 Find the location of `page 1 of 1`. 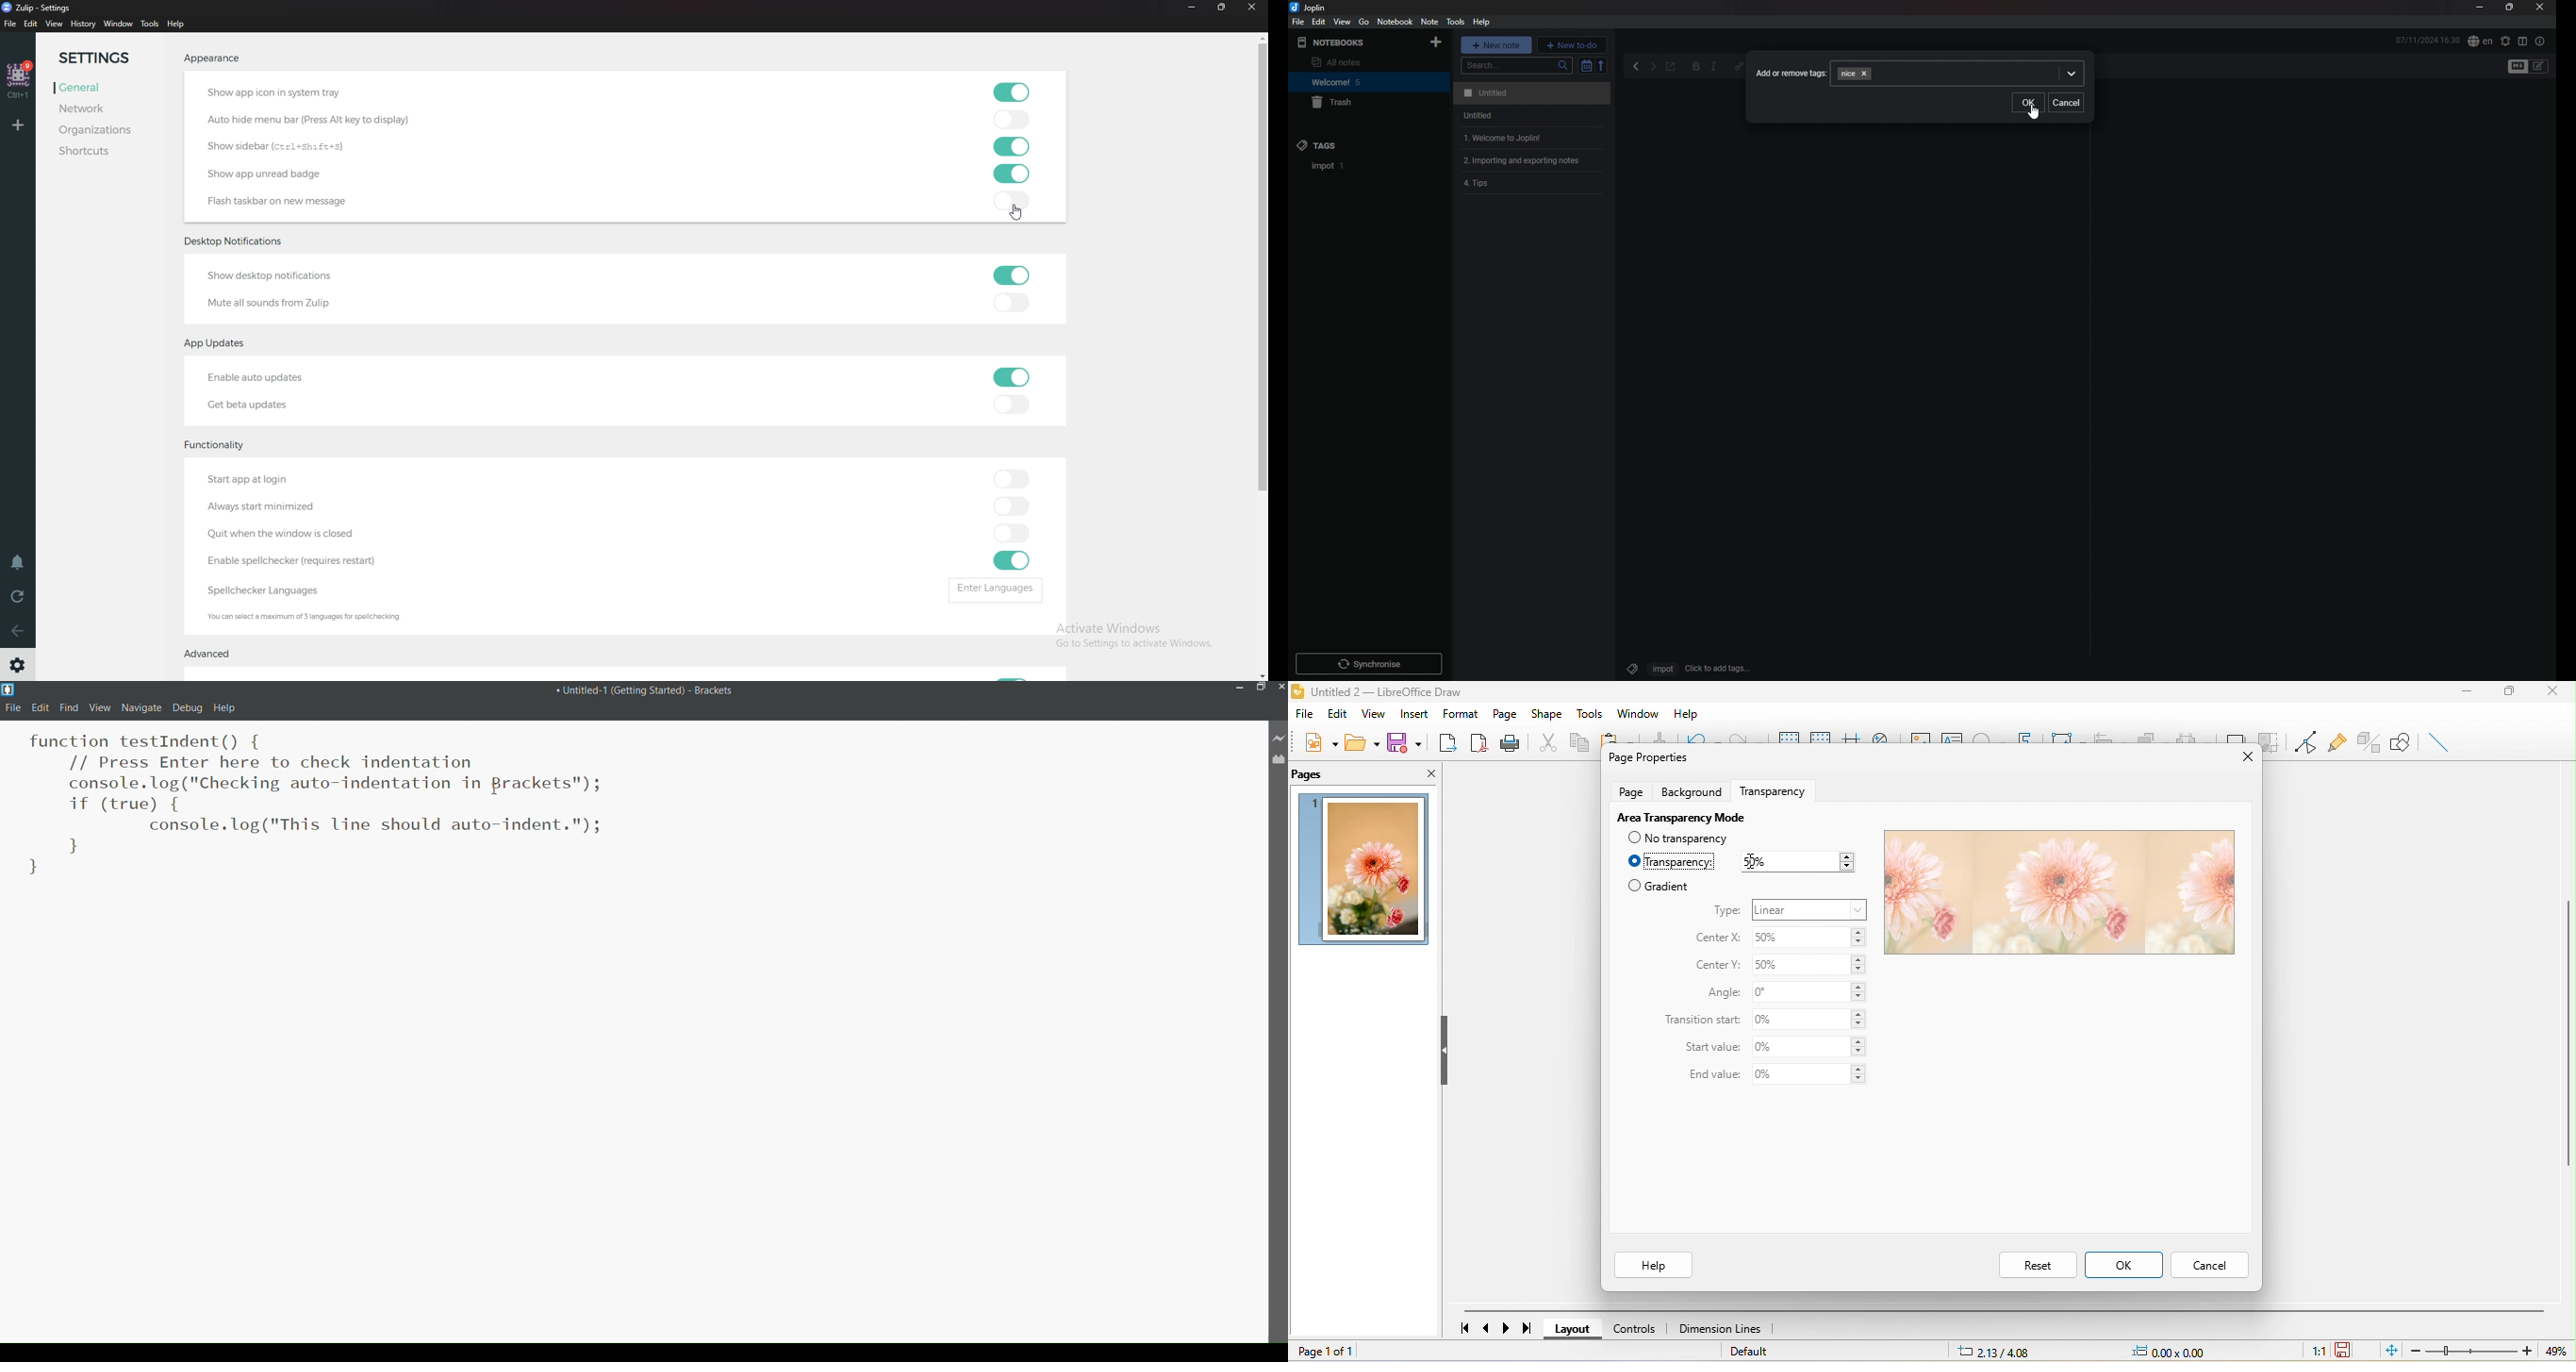

page 1 of 1 is located at coordinates (1362, 1353).